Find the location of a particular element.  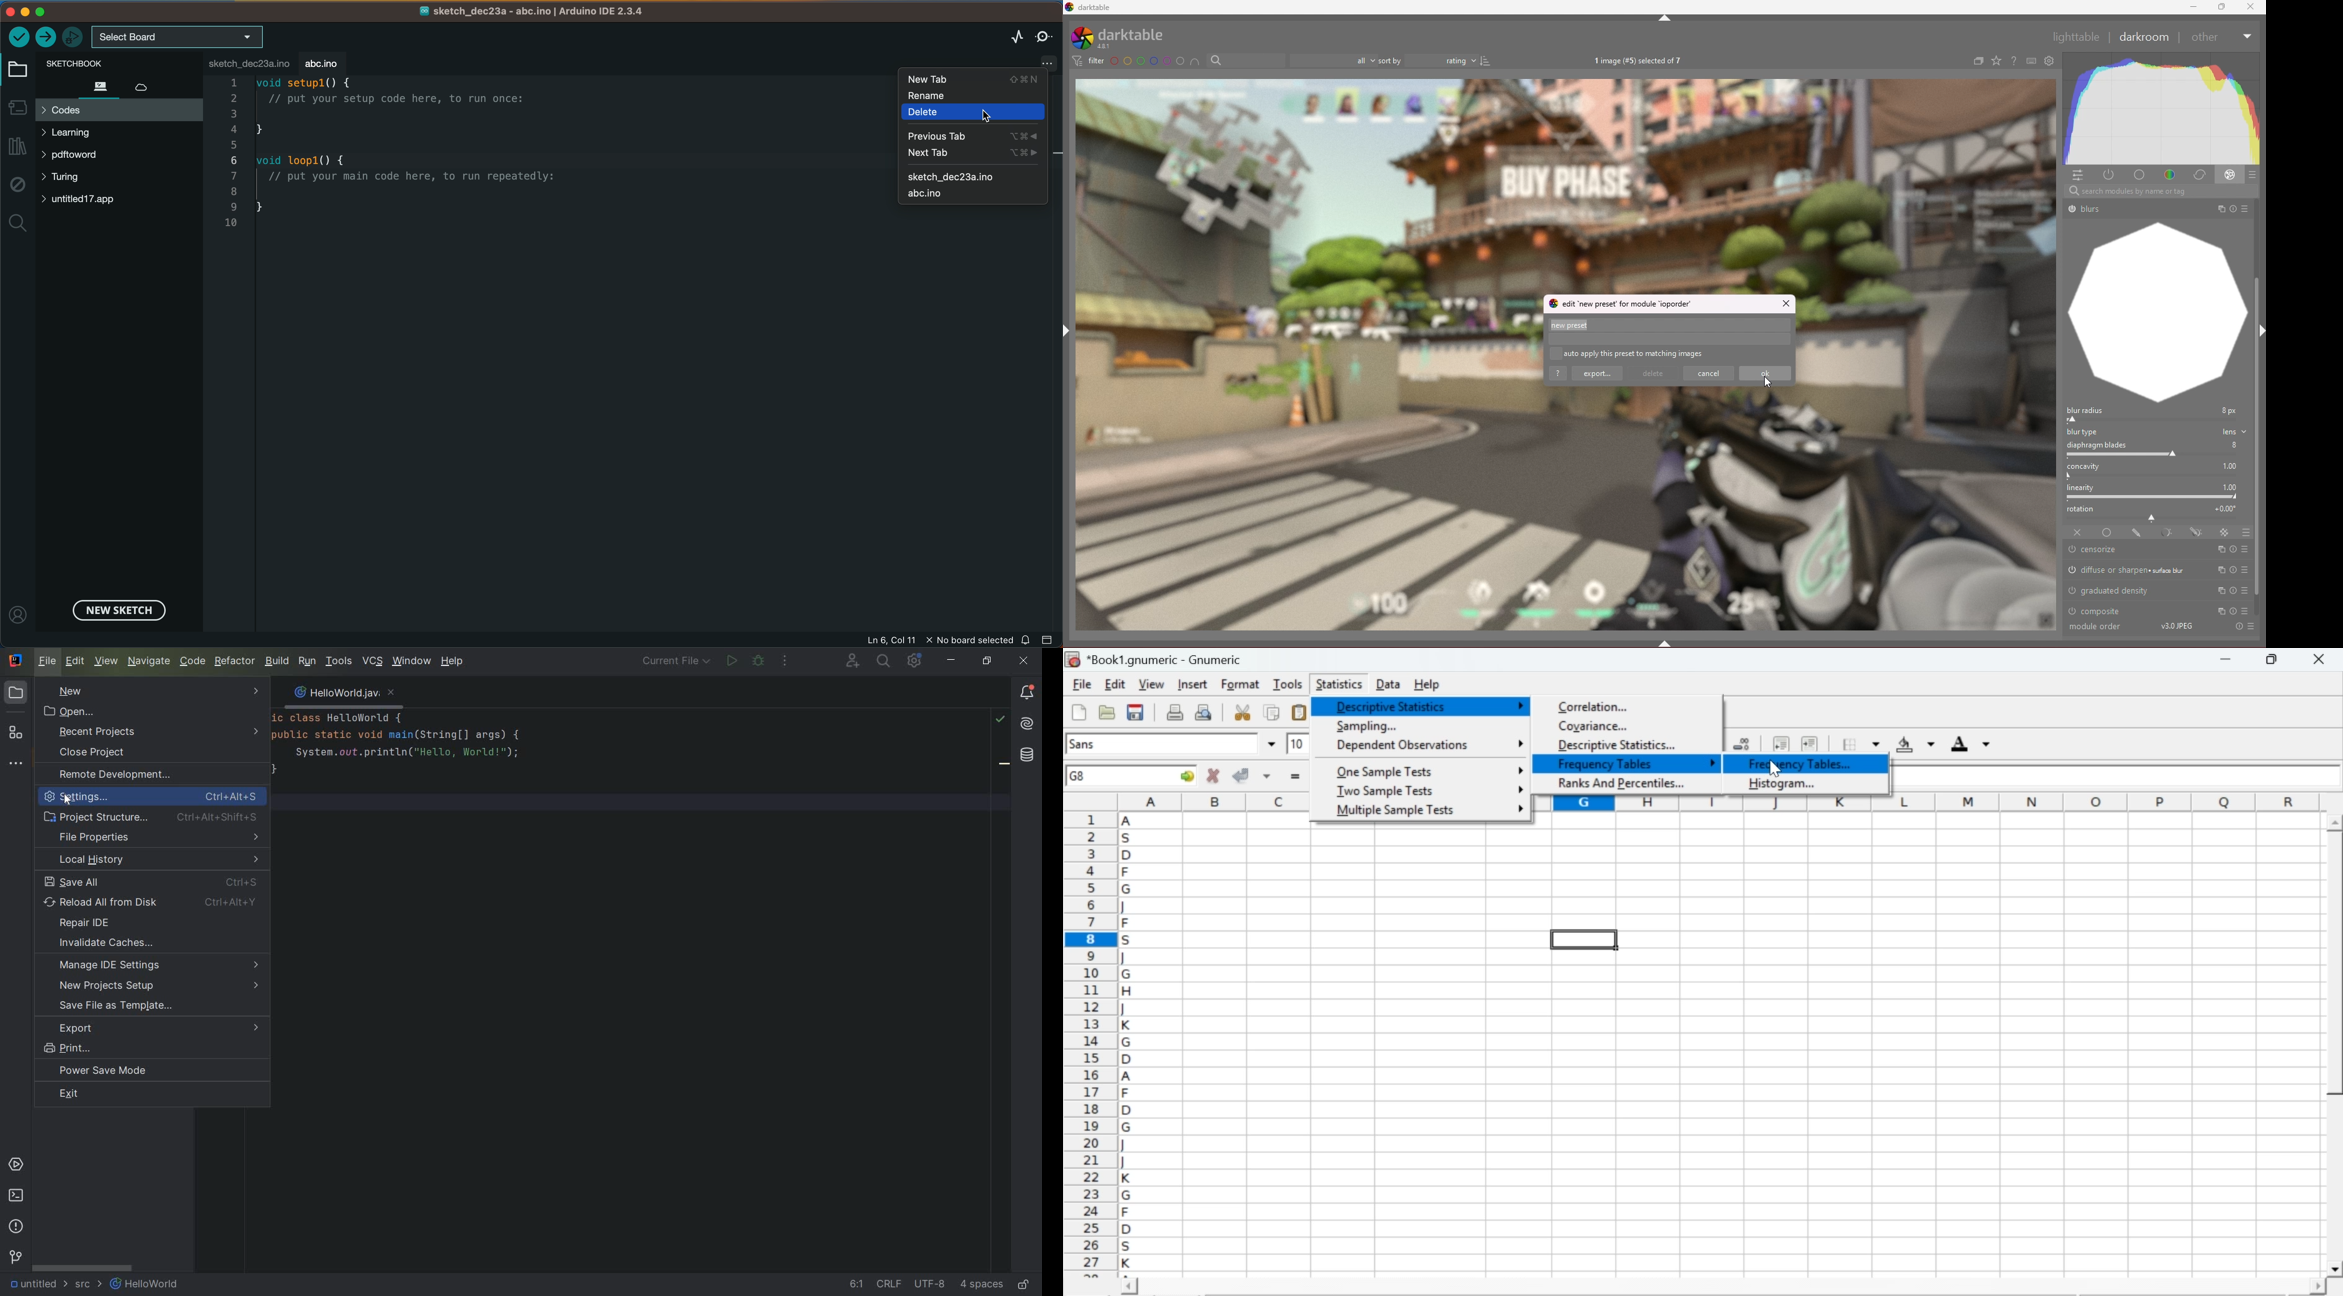

print is located at coordinates (1175, 711).